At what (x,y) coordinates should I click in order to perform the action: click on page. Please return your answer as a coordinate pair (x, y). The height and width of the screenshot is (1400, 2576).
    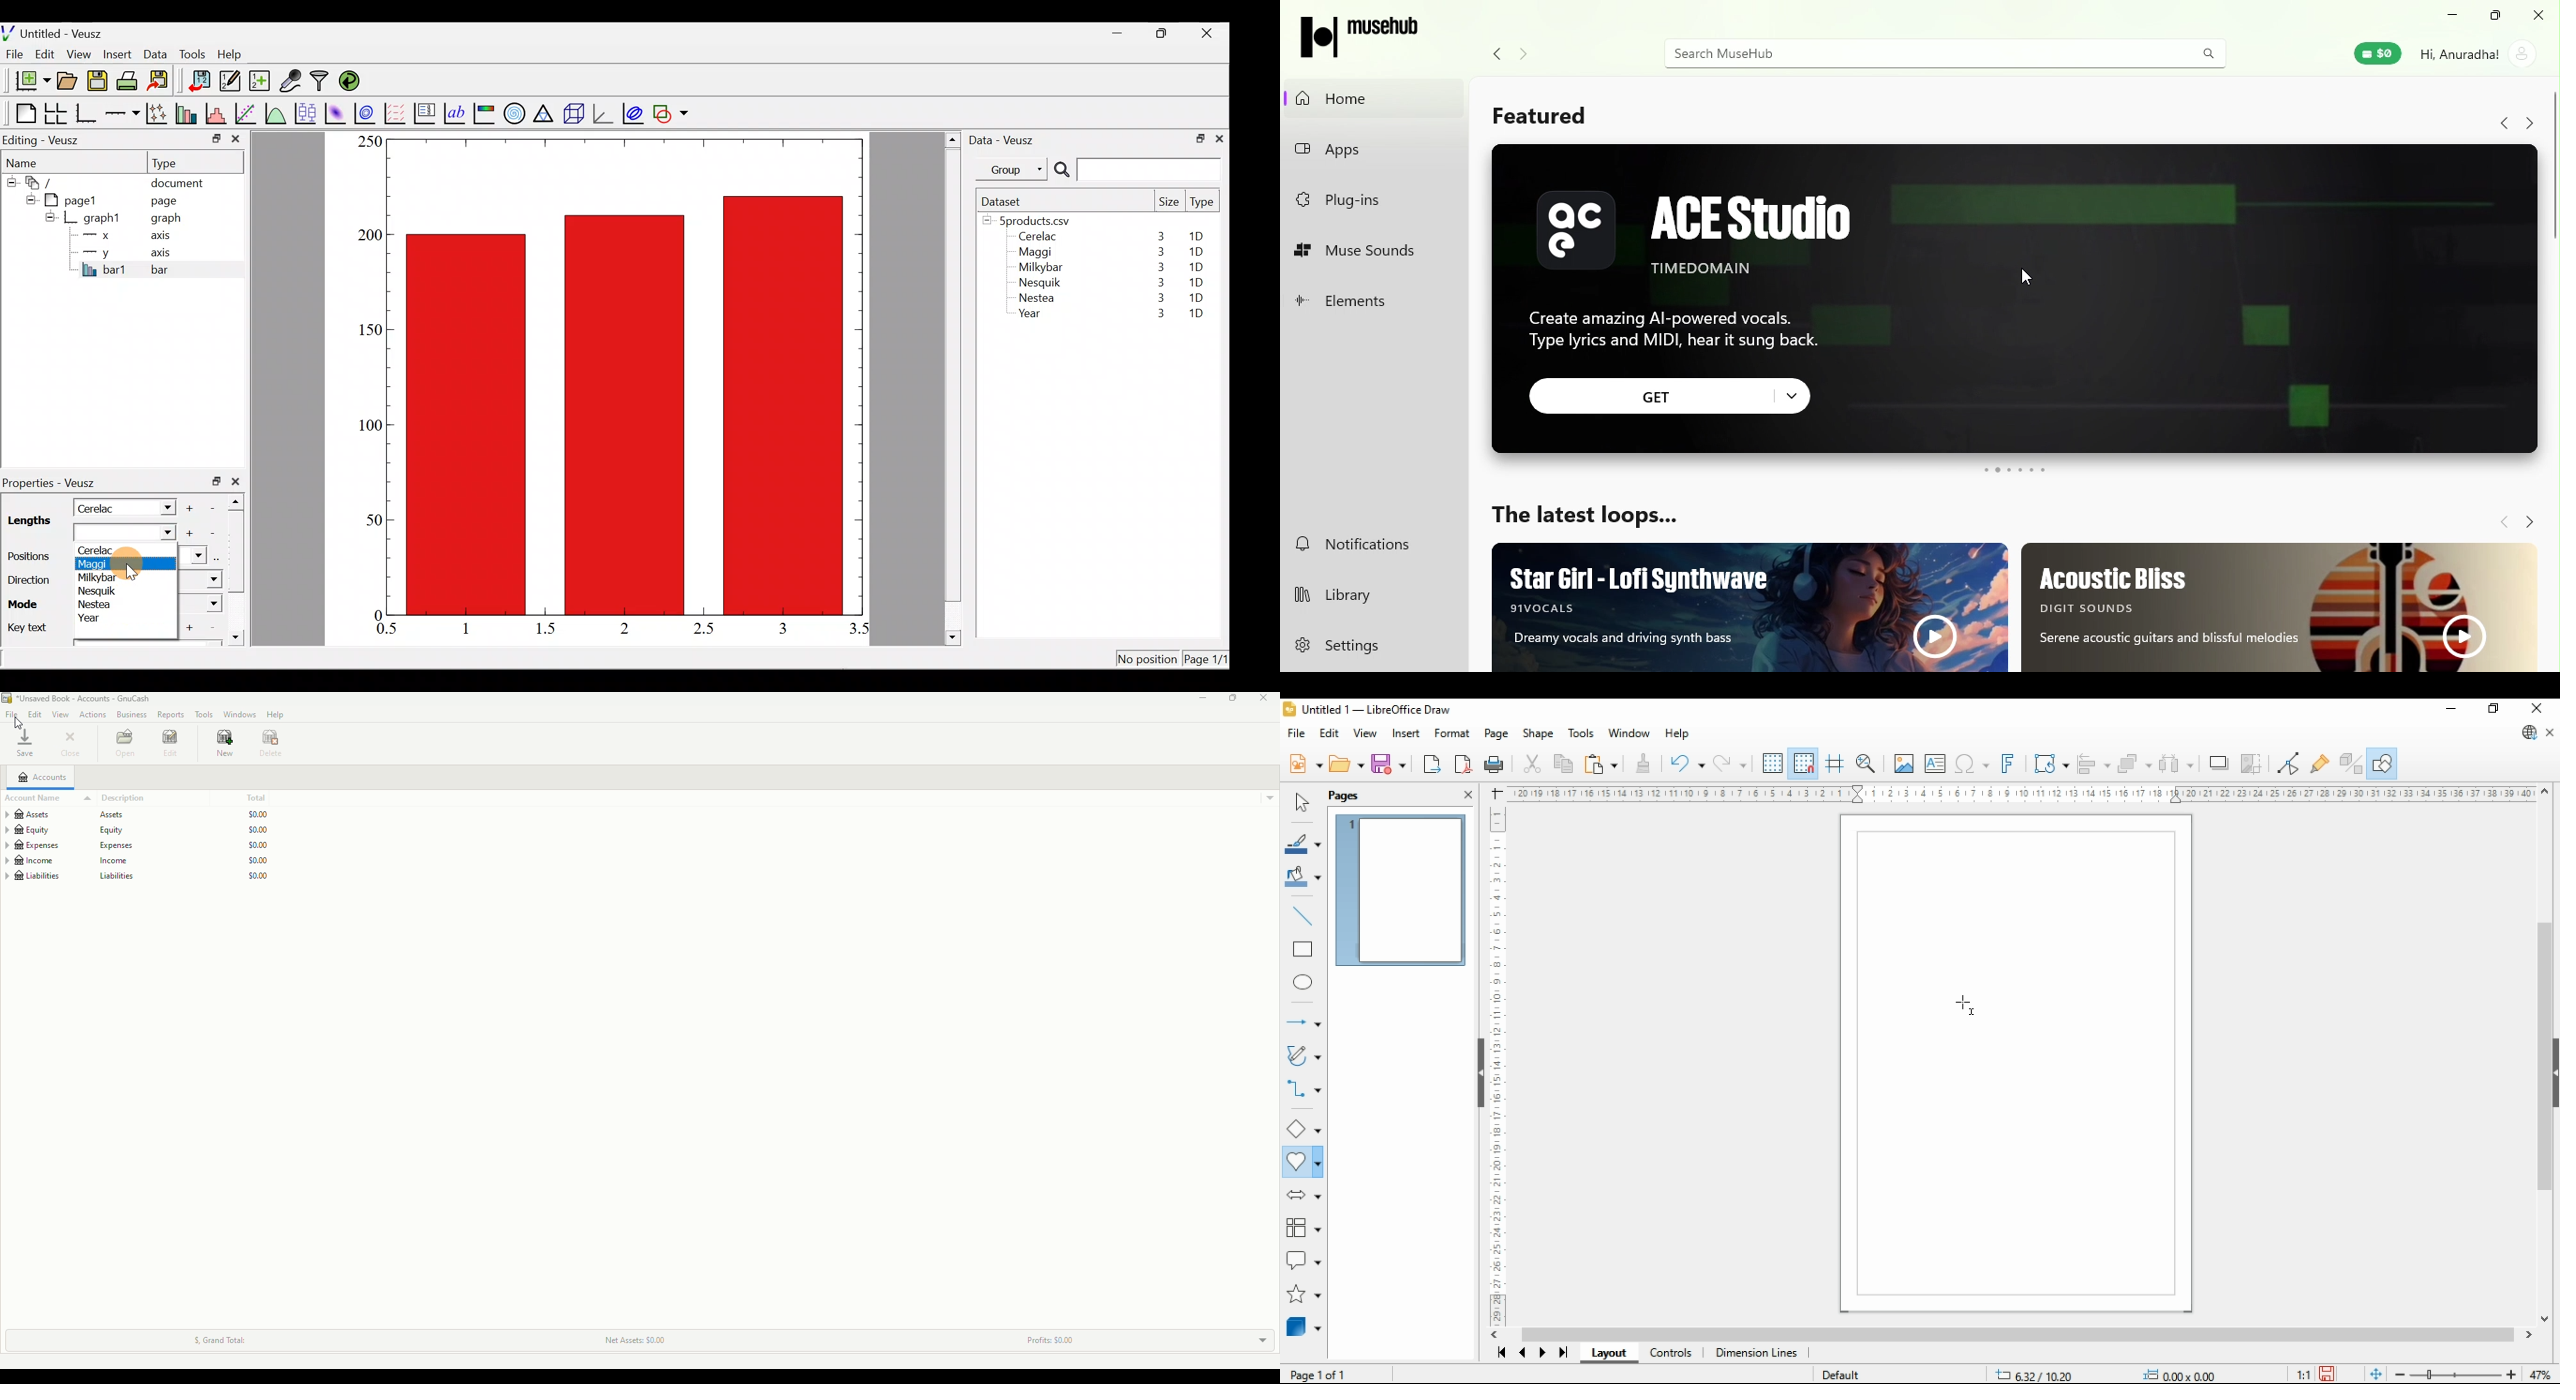
    Looking at the image, I should click on (1497, 735).